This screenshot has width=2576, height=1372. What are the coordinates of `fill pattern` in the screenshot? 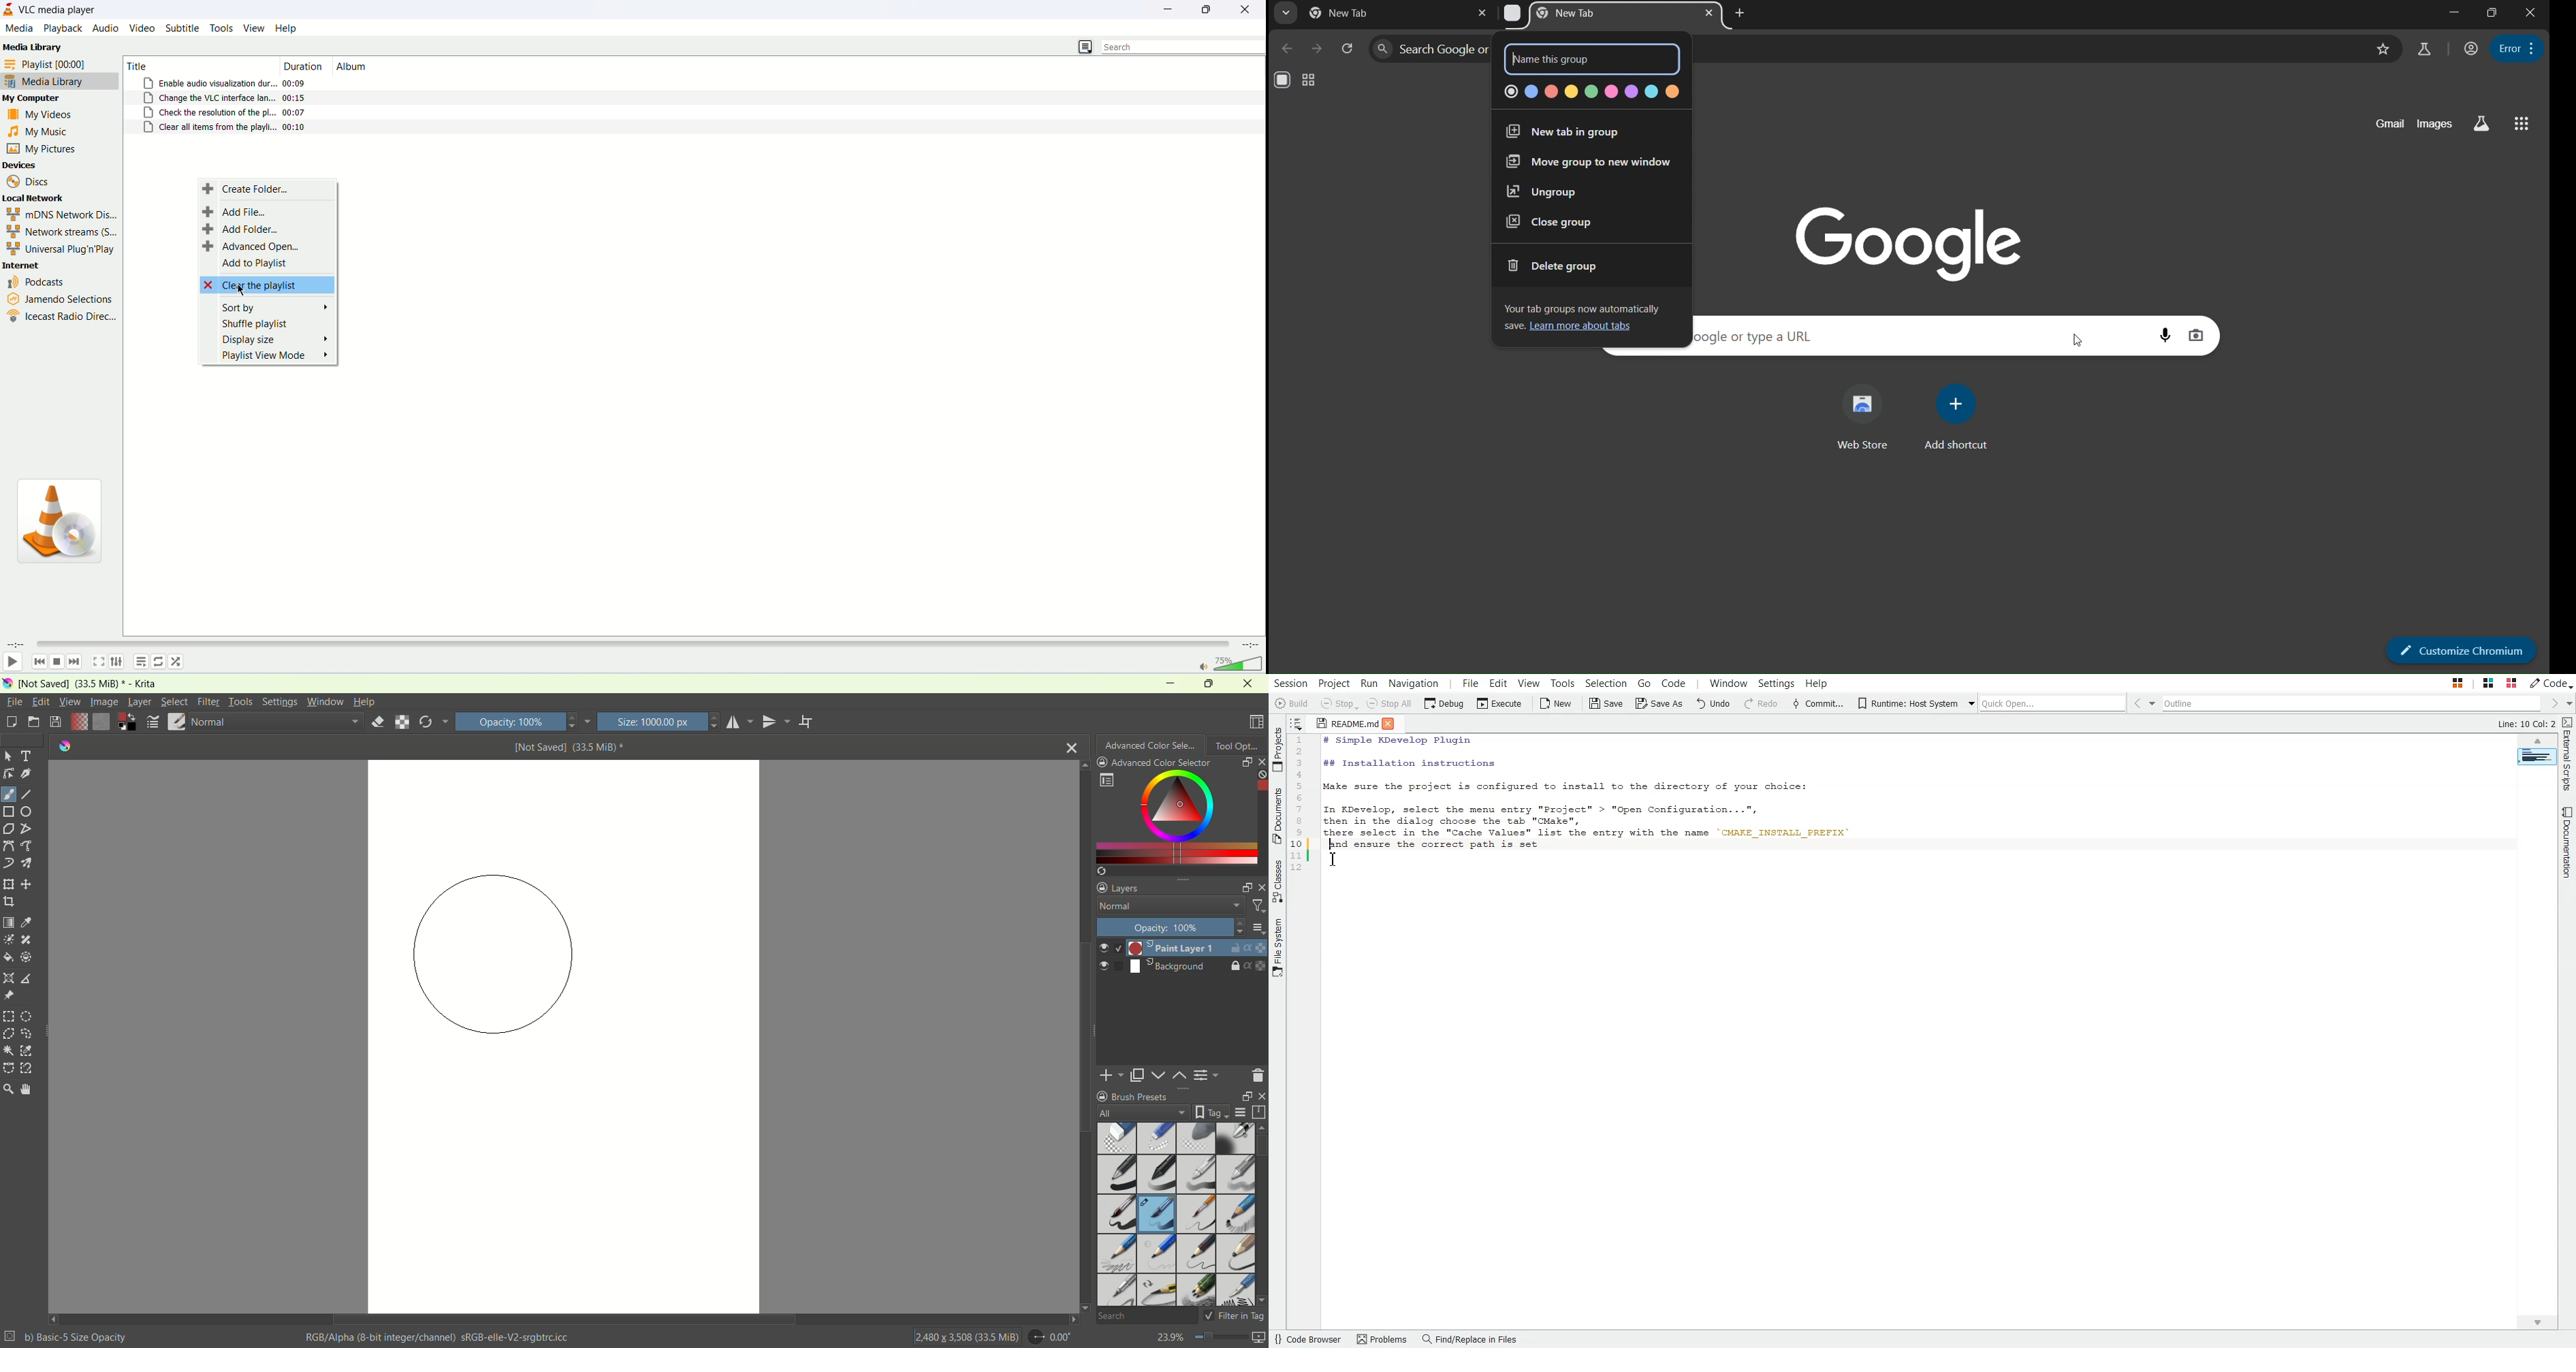 It's located at (102, 723).